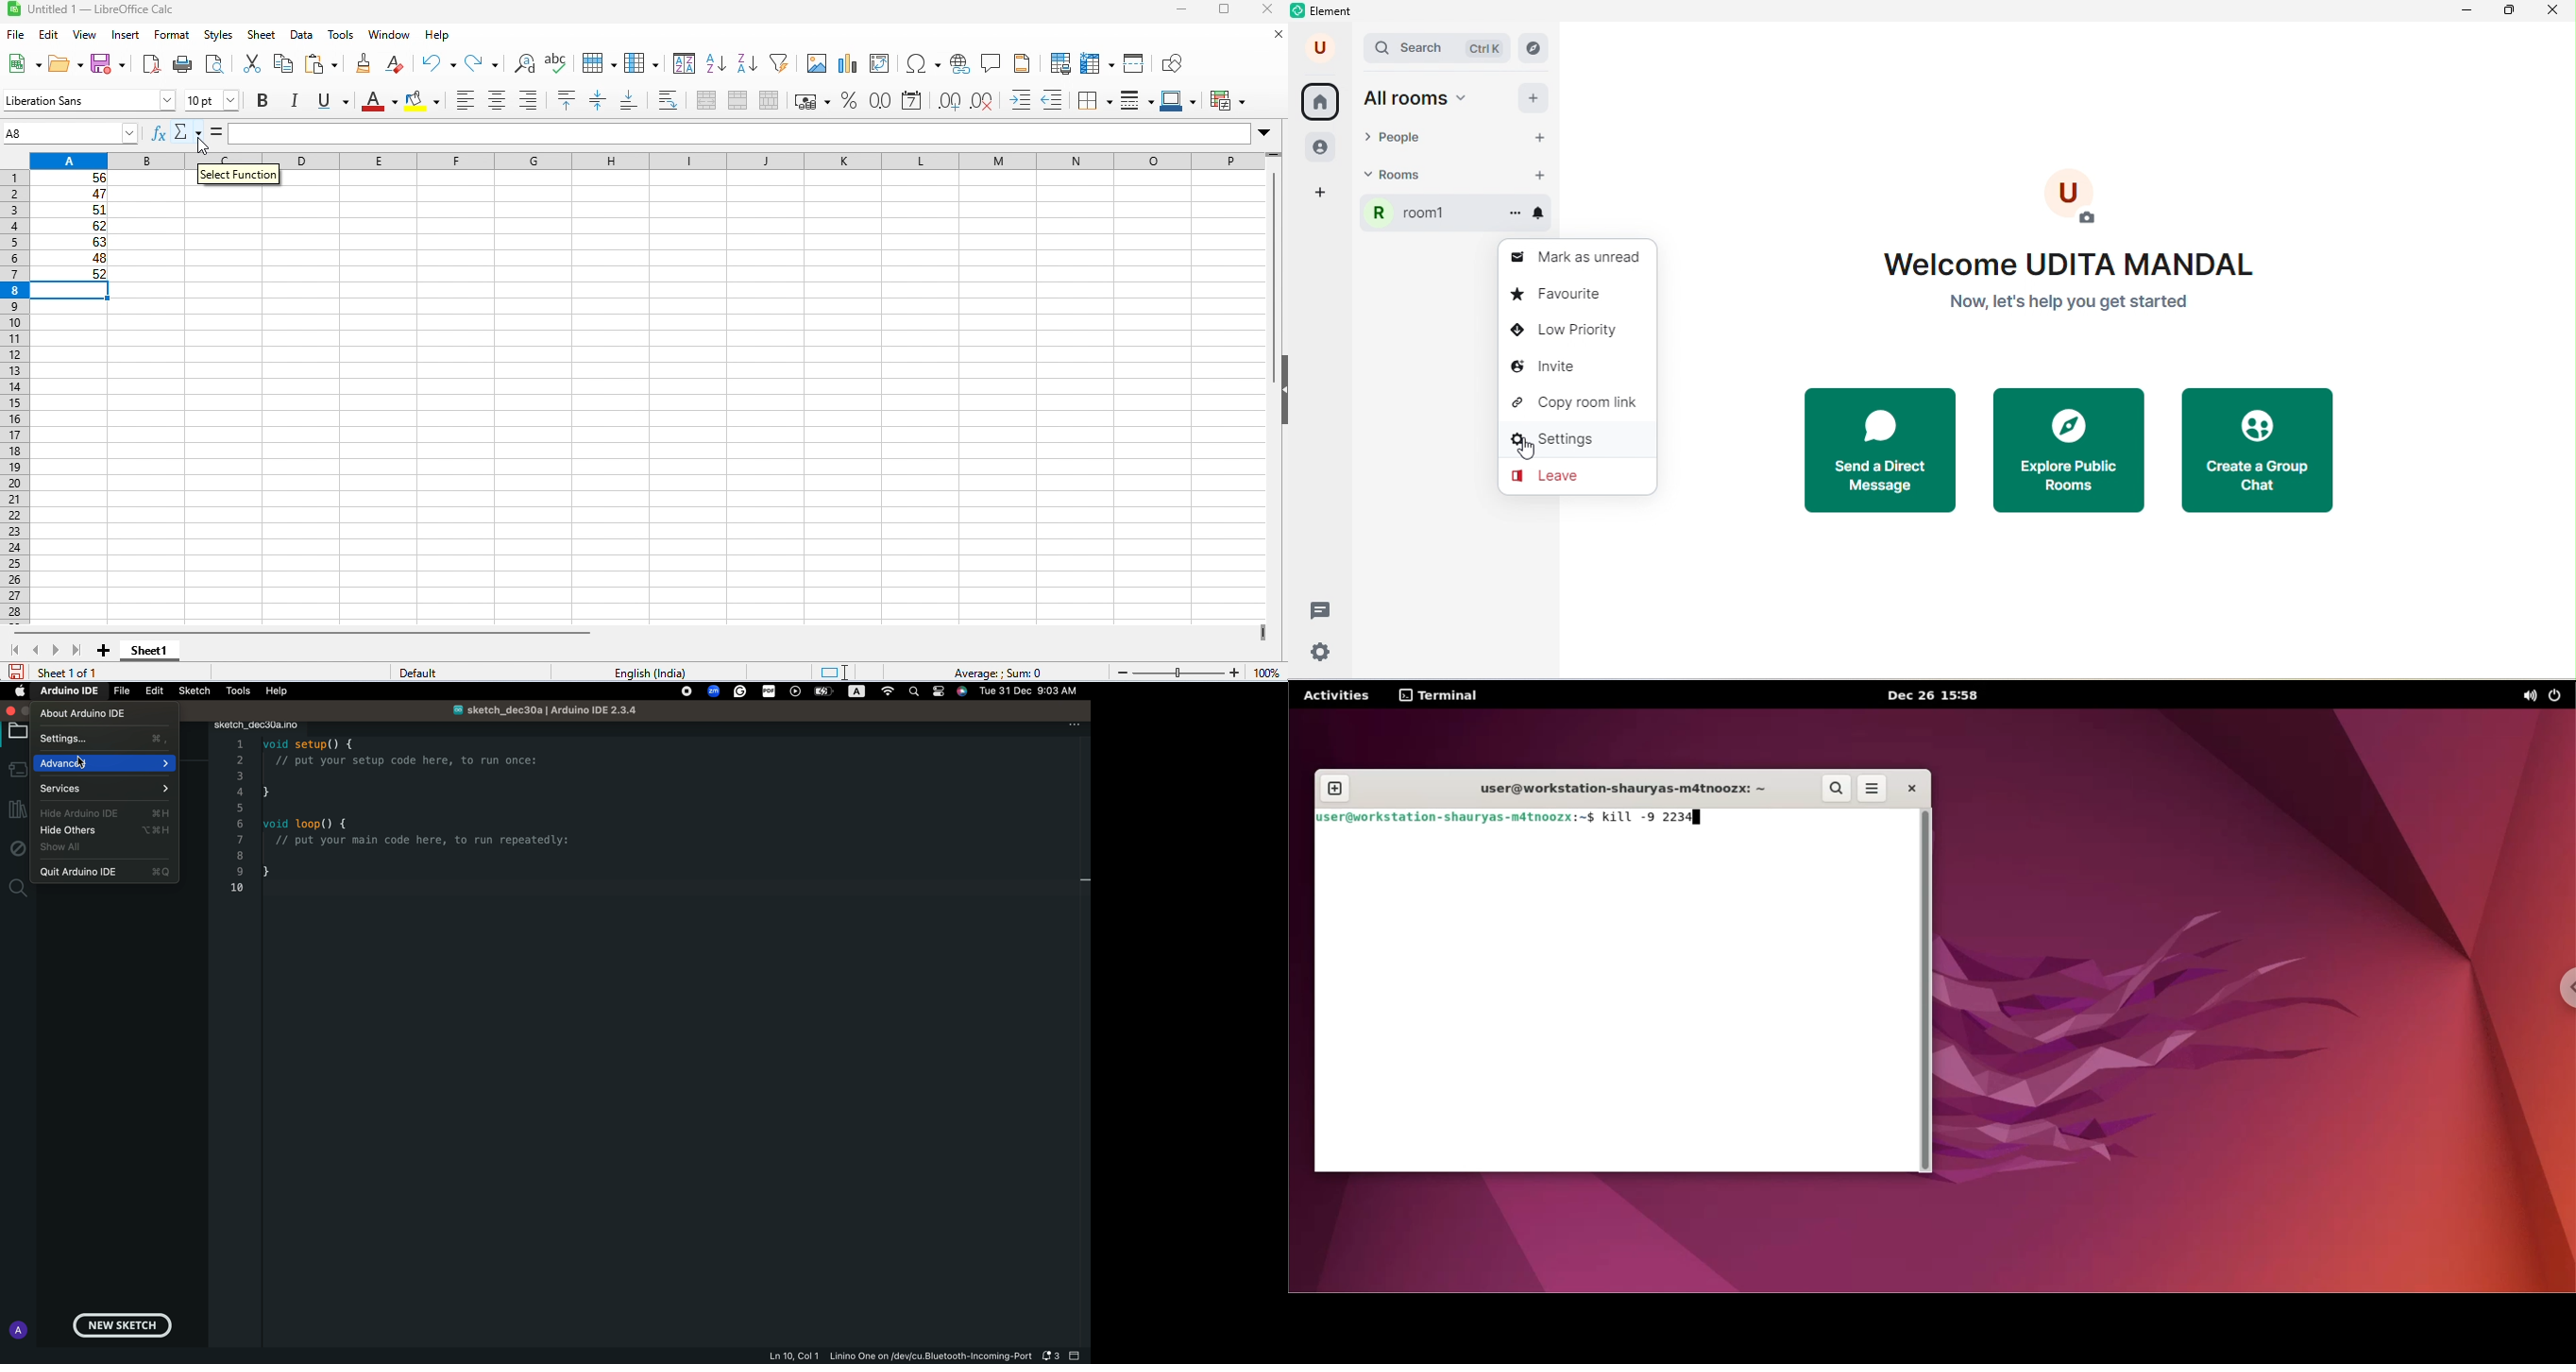 The height and width of the screenshot is (1372, 2576). I want to click on insert special characters, so click(924, 63).